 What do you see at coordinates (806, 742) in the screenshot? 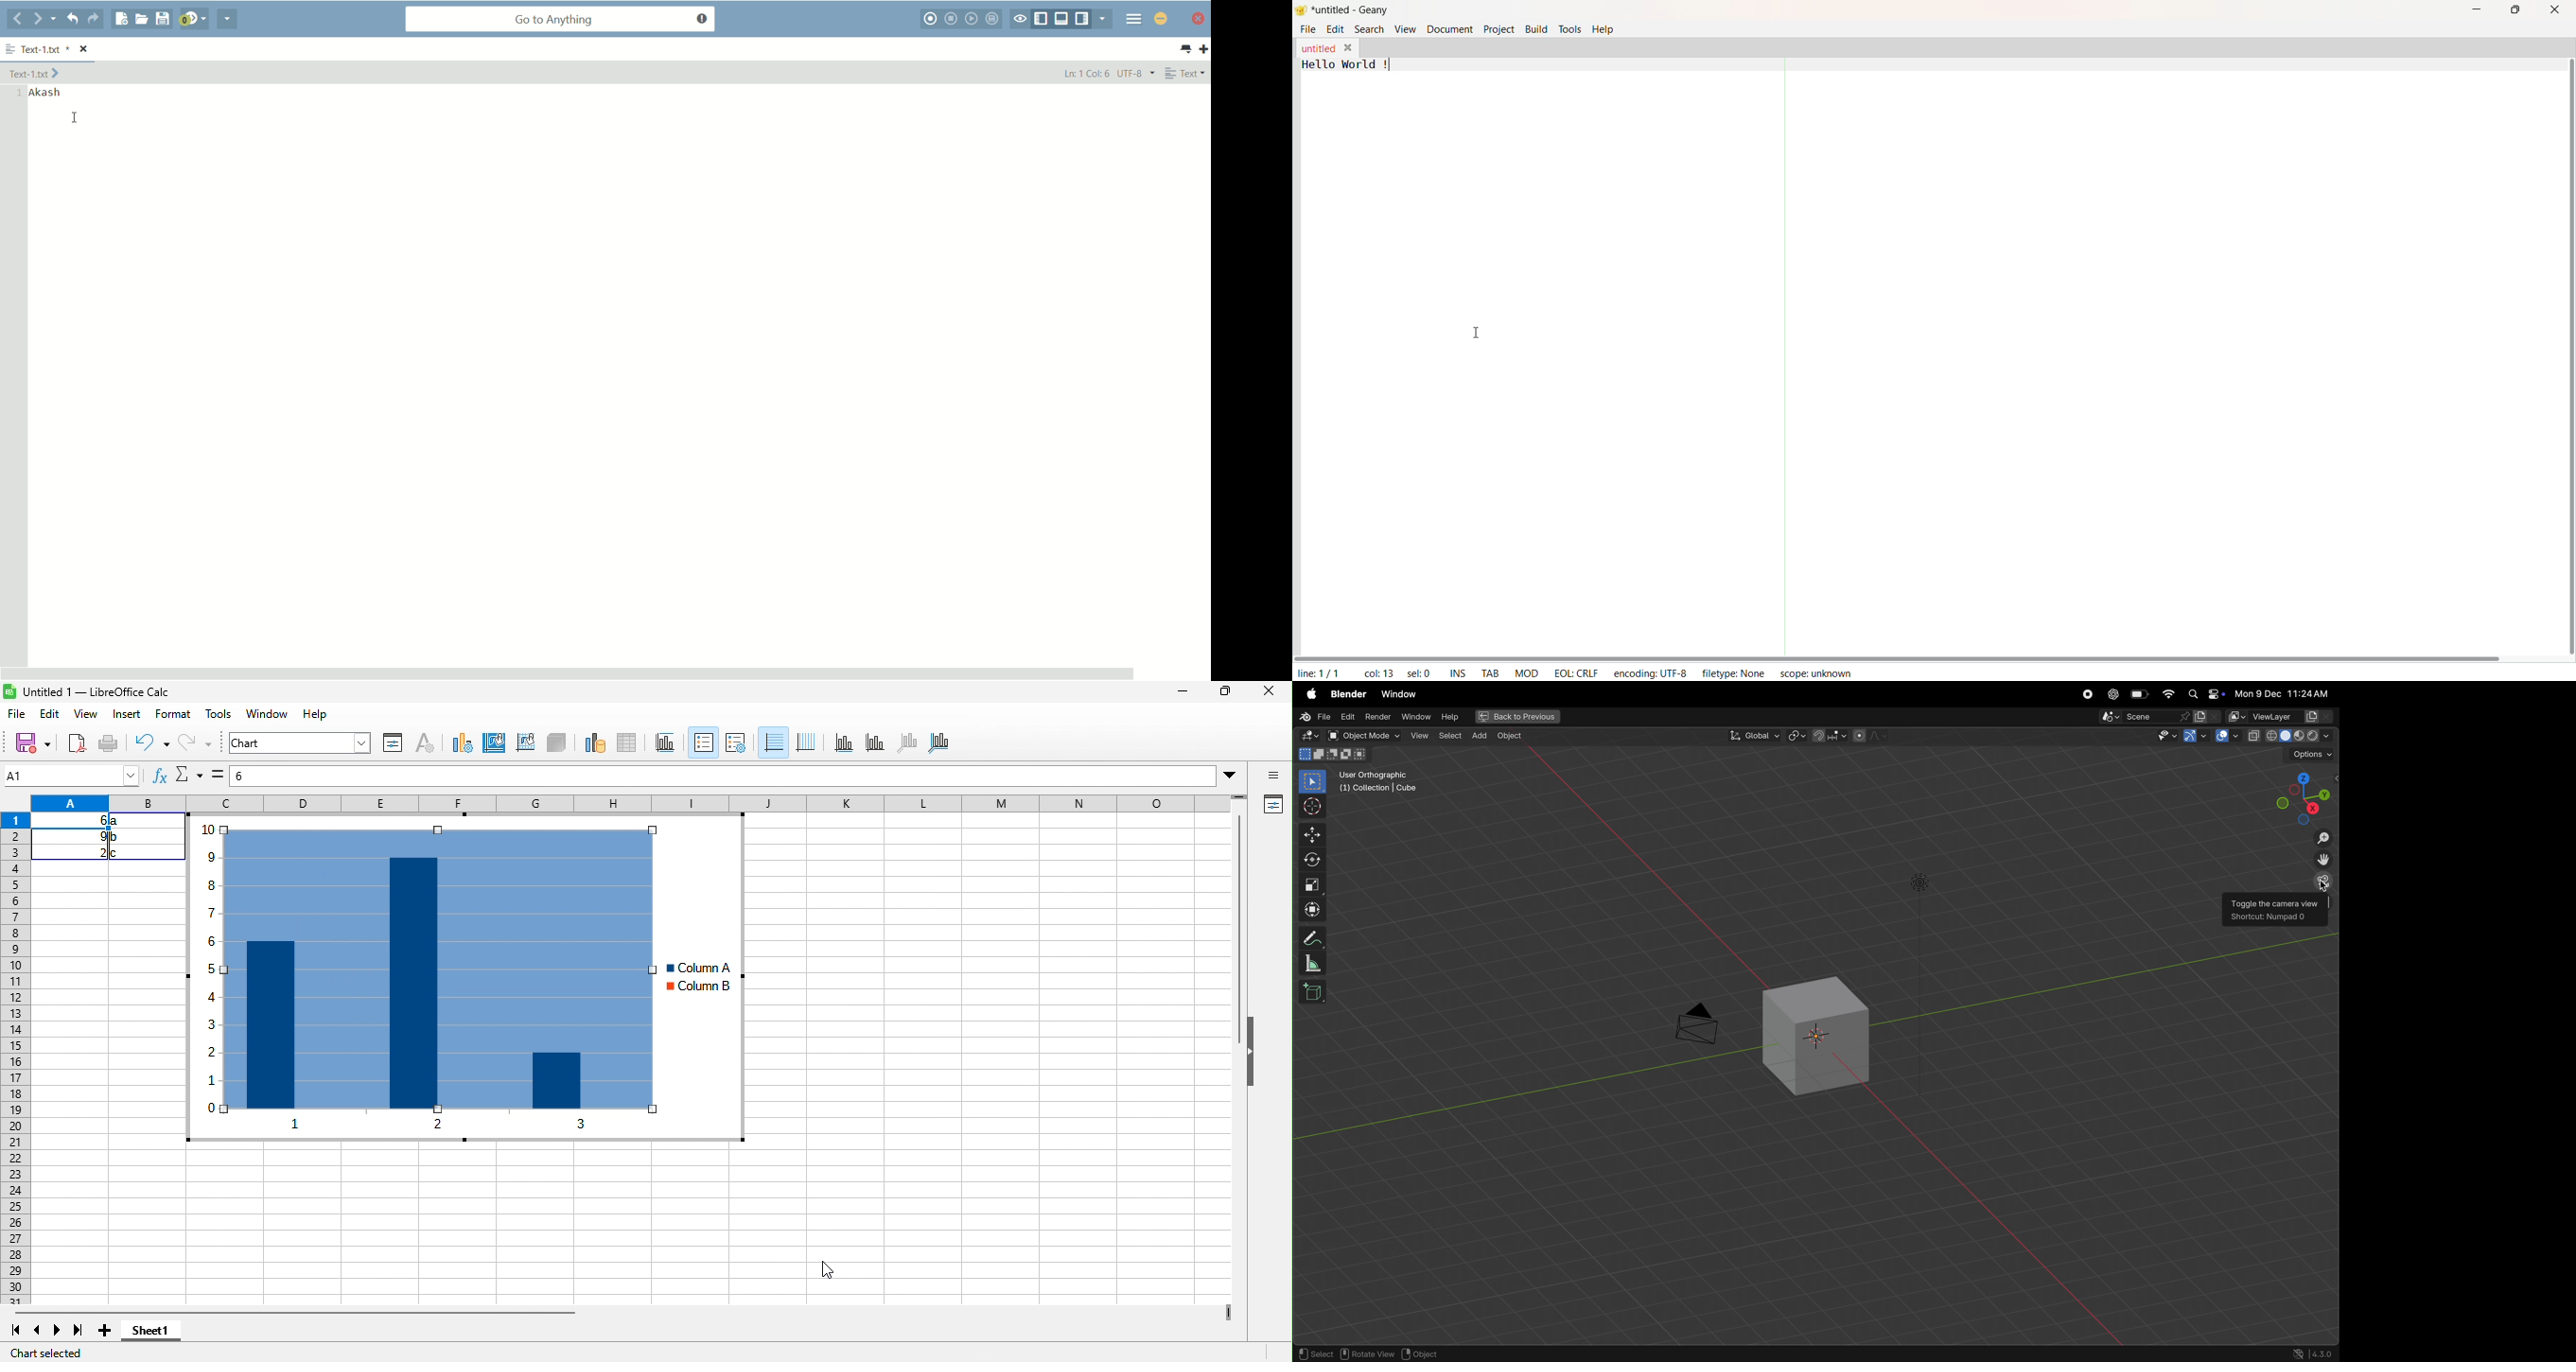
I see `vertical grid` at bounding box center [806, 742].